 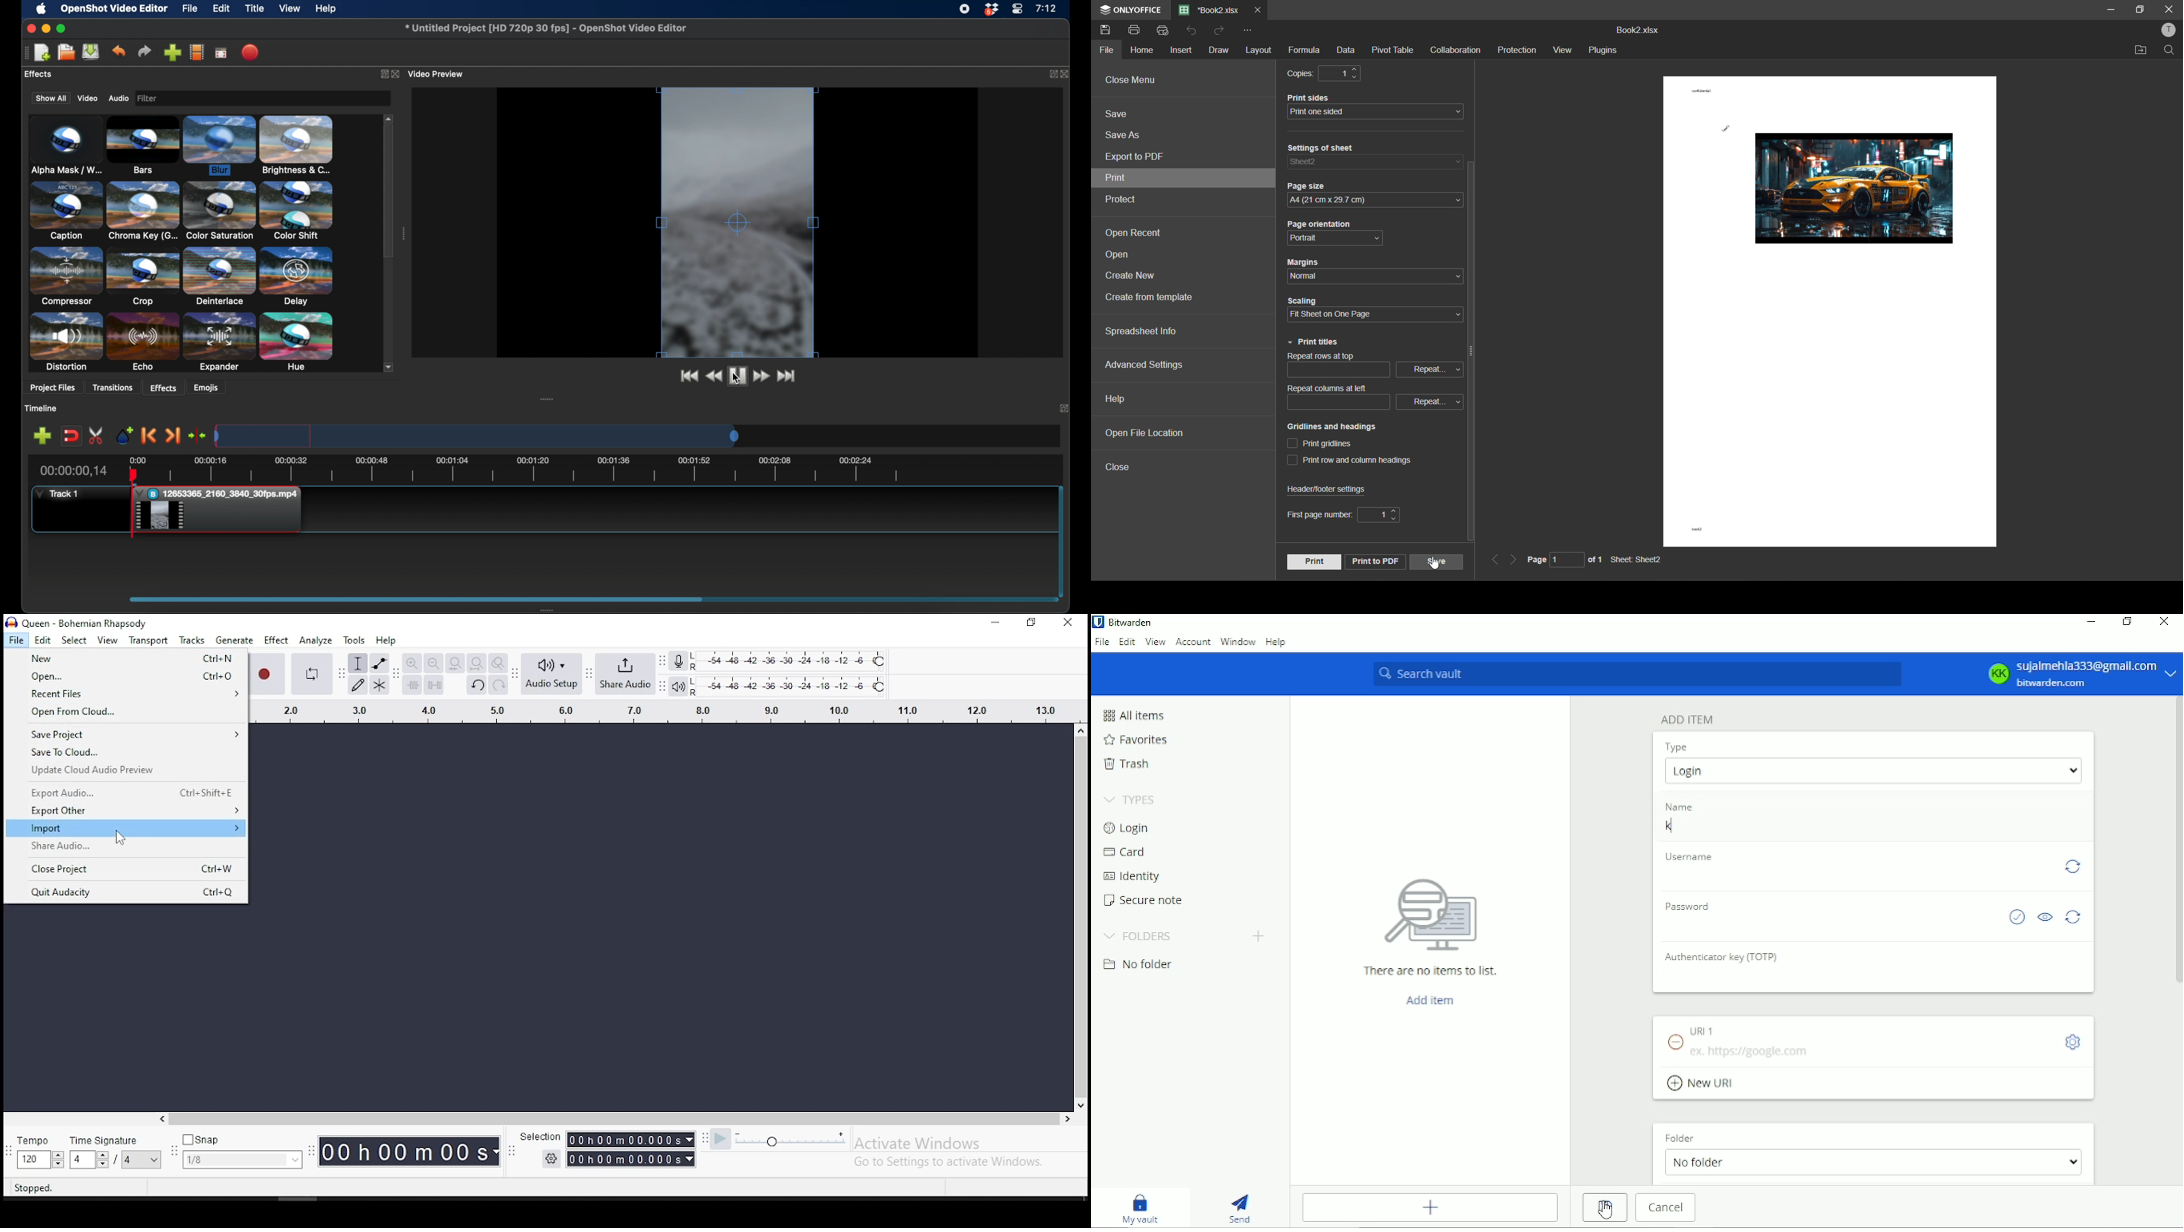 What do you see at coordinates (125, 695) in the screenshot?
I see `recent files` at bounding box center [125, 695].